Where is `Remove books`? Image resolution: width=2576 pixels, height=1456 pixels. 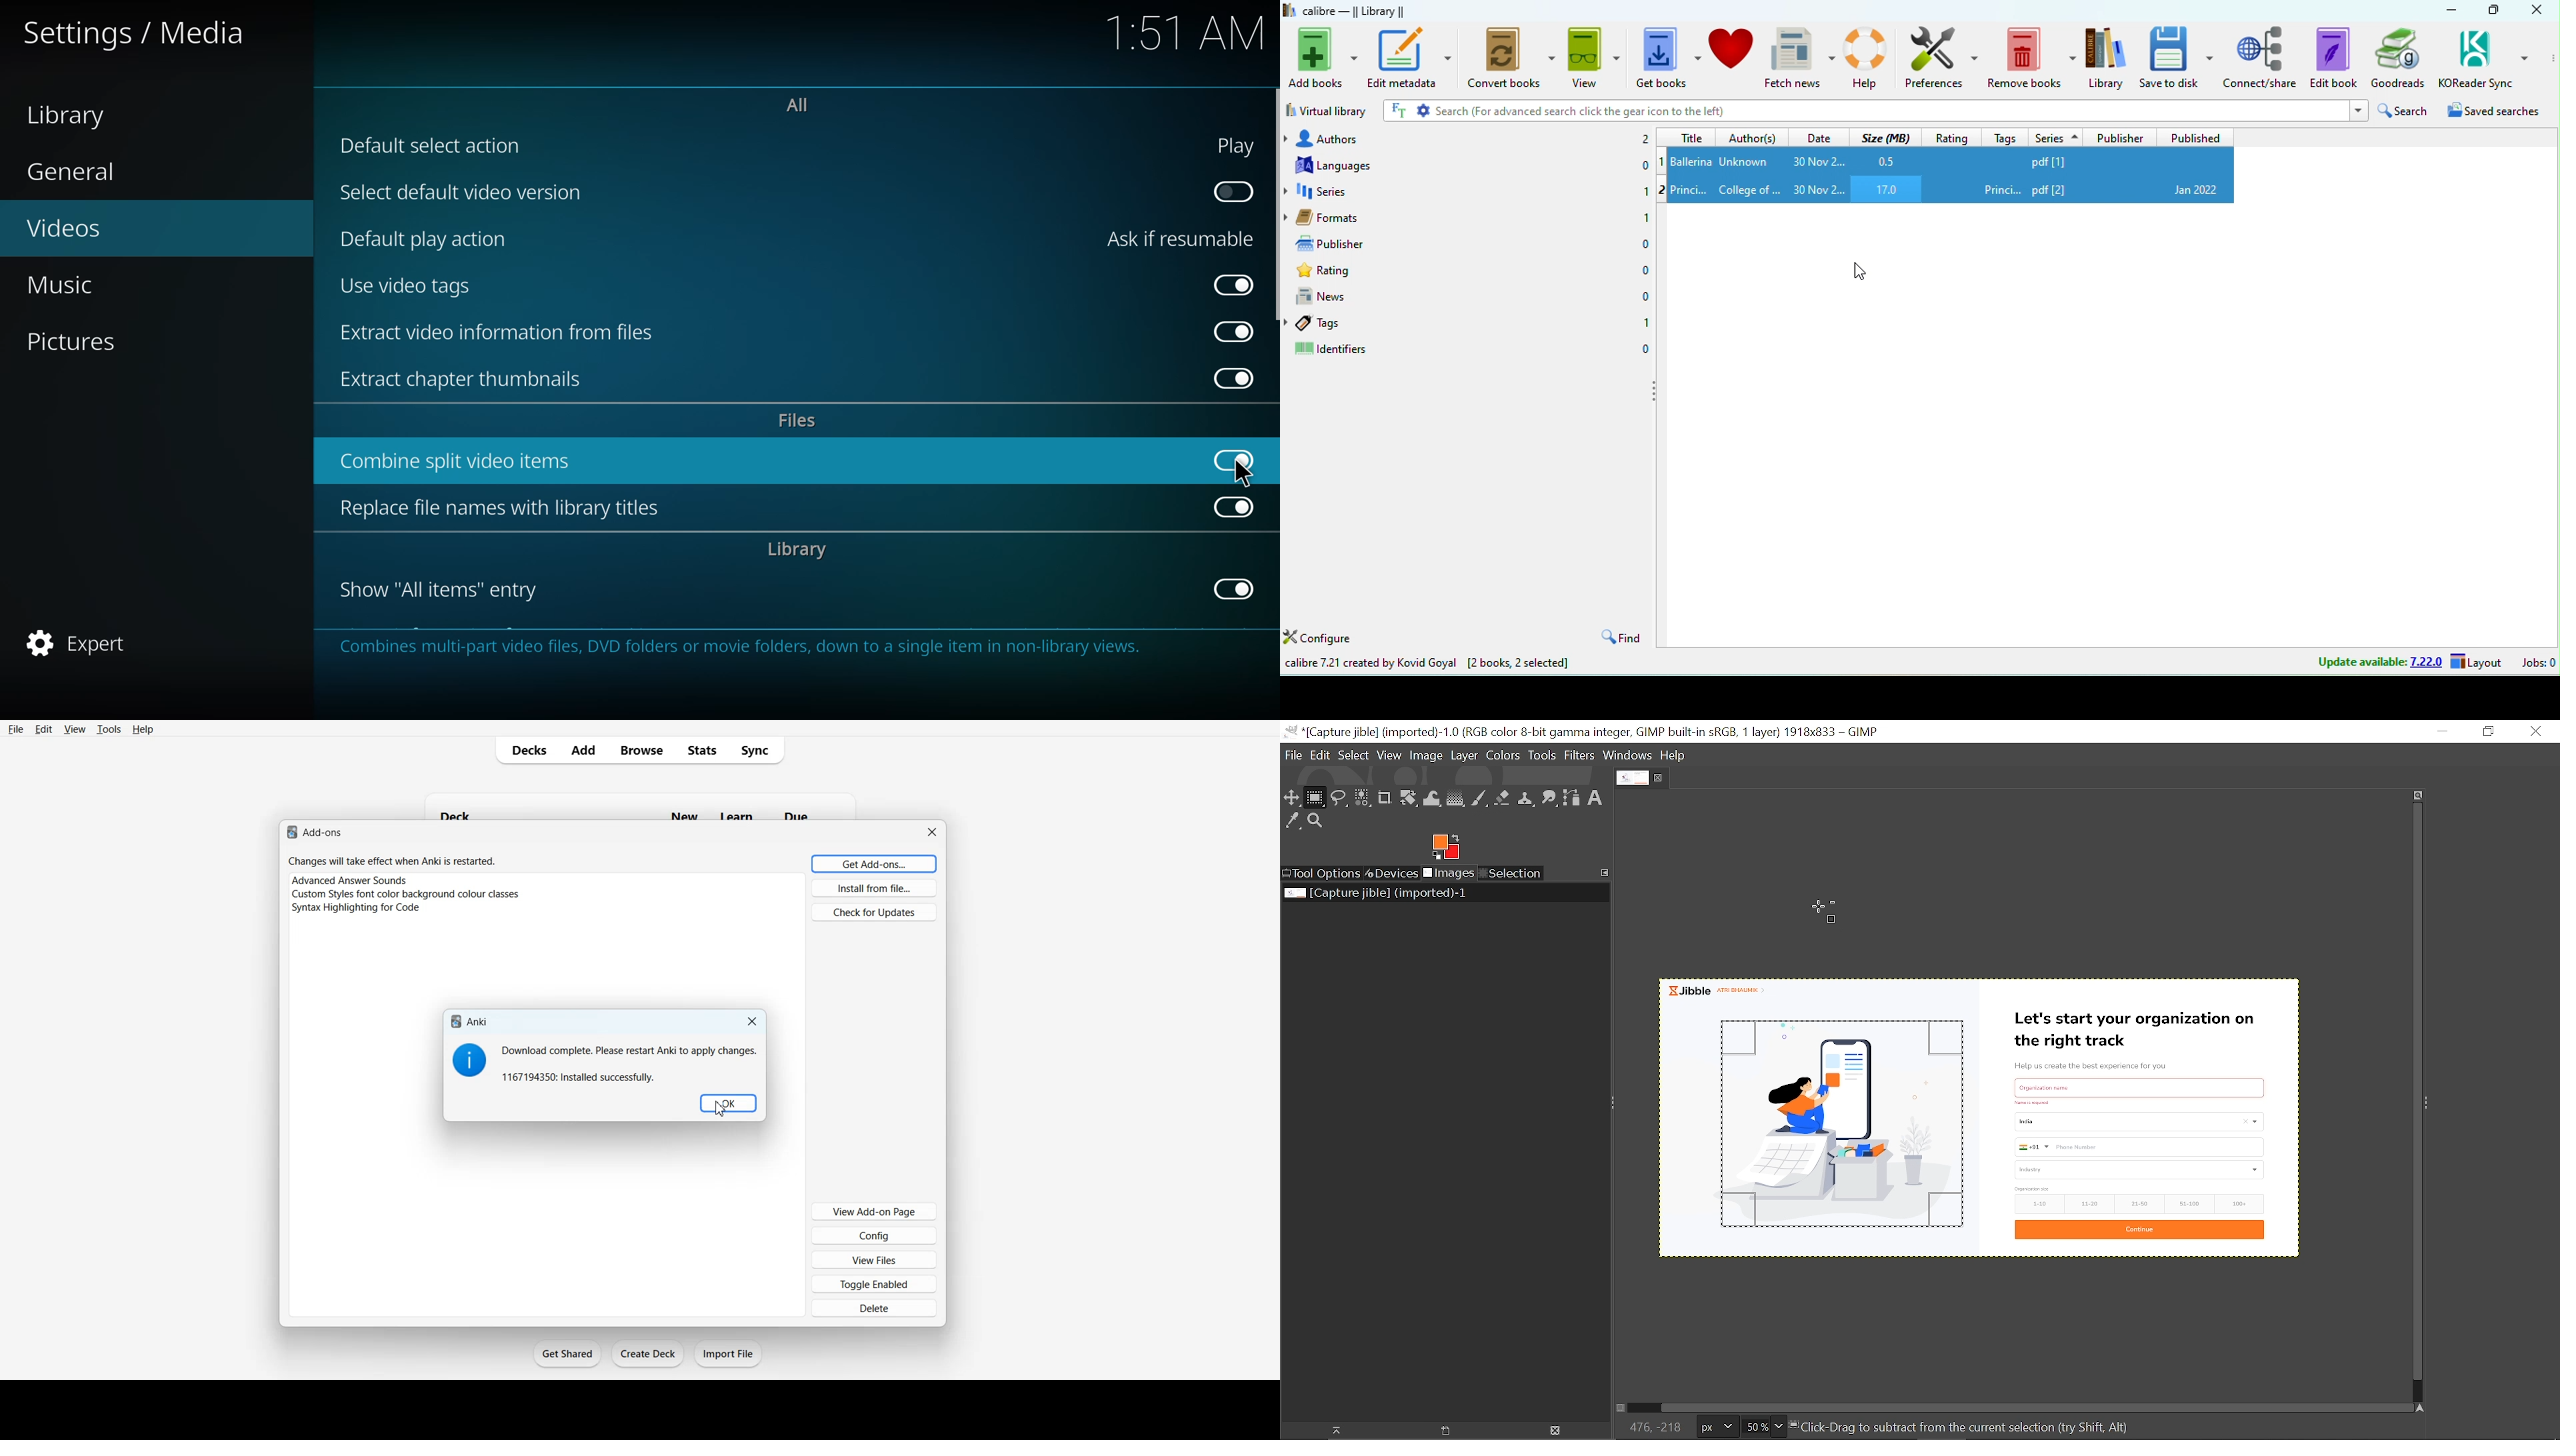 Remove books is located at coordinates (2033, 57).